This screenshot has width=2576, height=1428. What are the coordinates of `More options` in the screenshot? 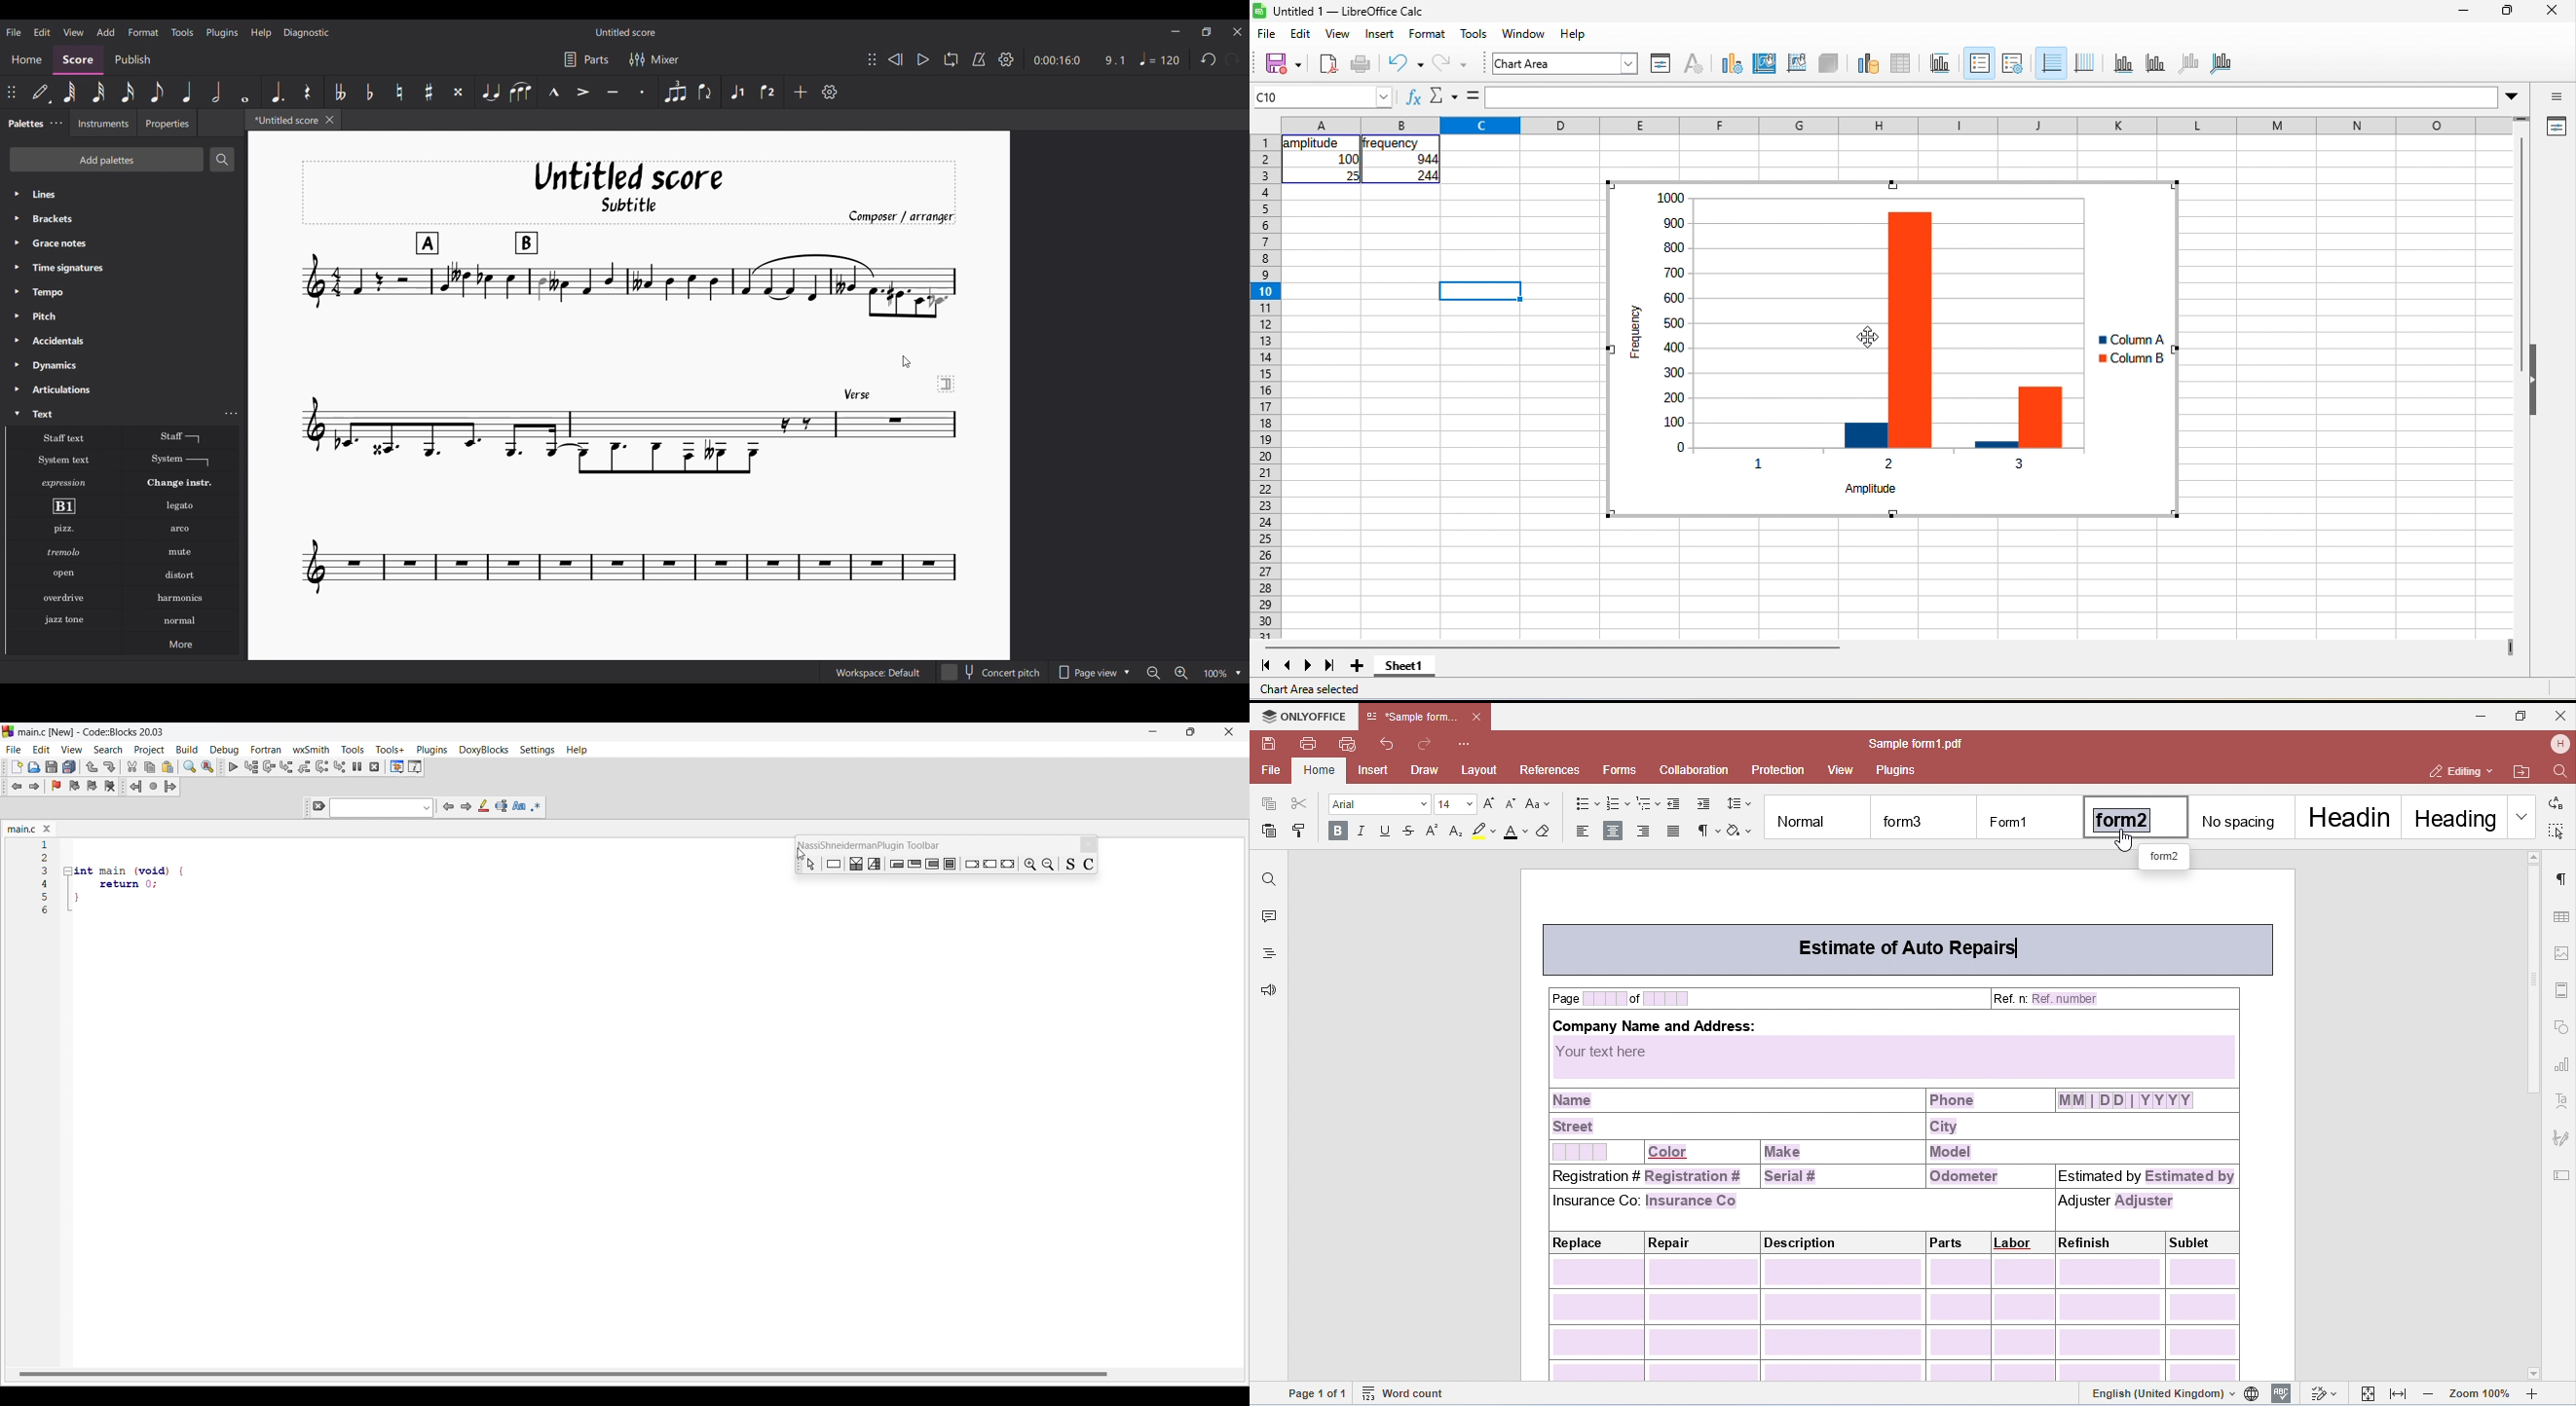 It's located at (180, 643).